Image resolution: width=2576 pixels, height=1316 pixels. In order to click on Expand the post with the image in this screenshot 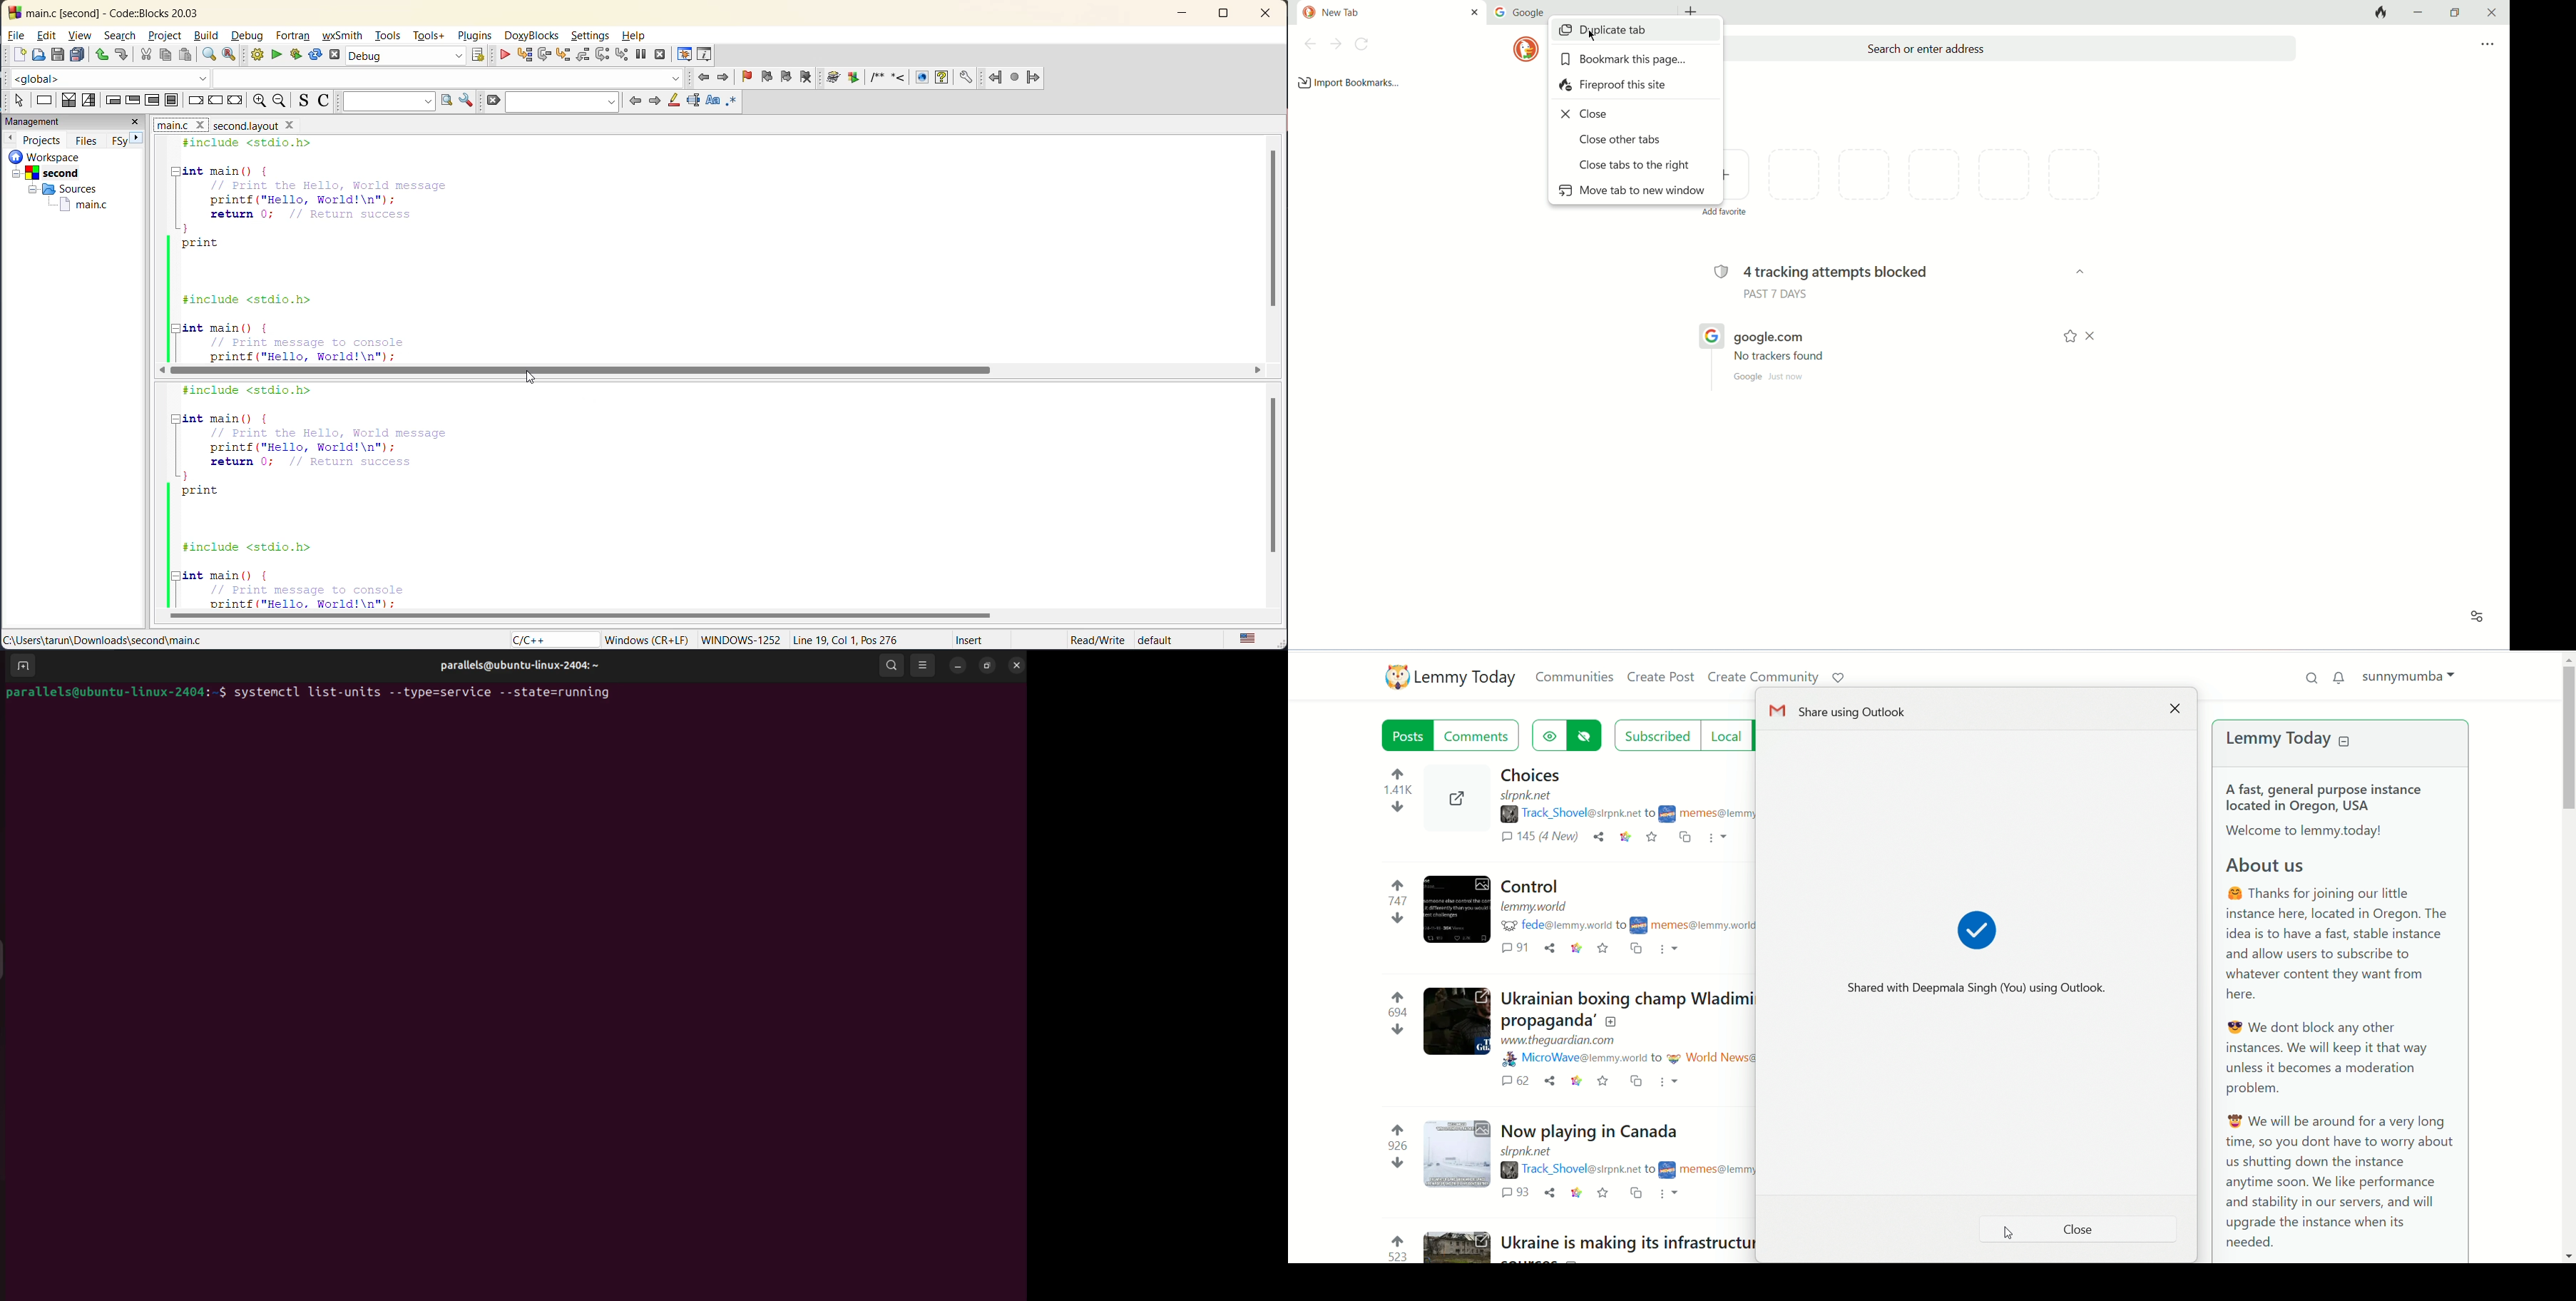, I will do `click(1454, 1022)`.